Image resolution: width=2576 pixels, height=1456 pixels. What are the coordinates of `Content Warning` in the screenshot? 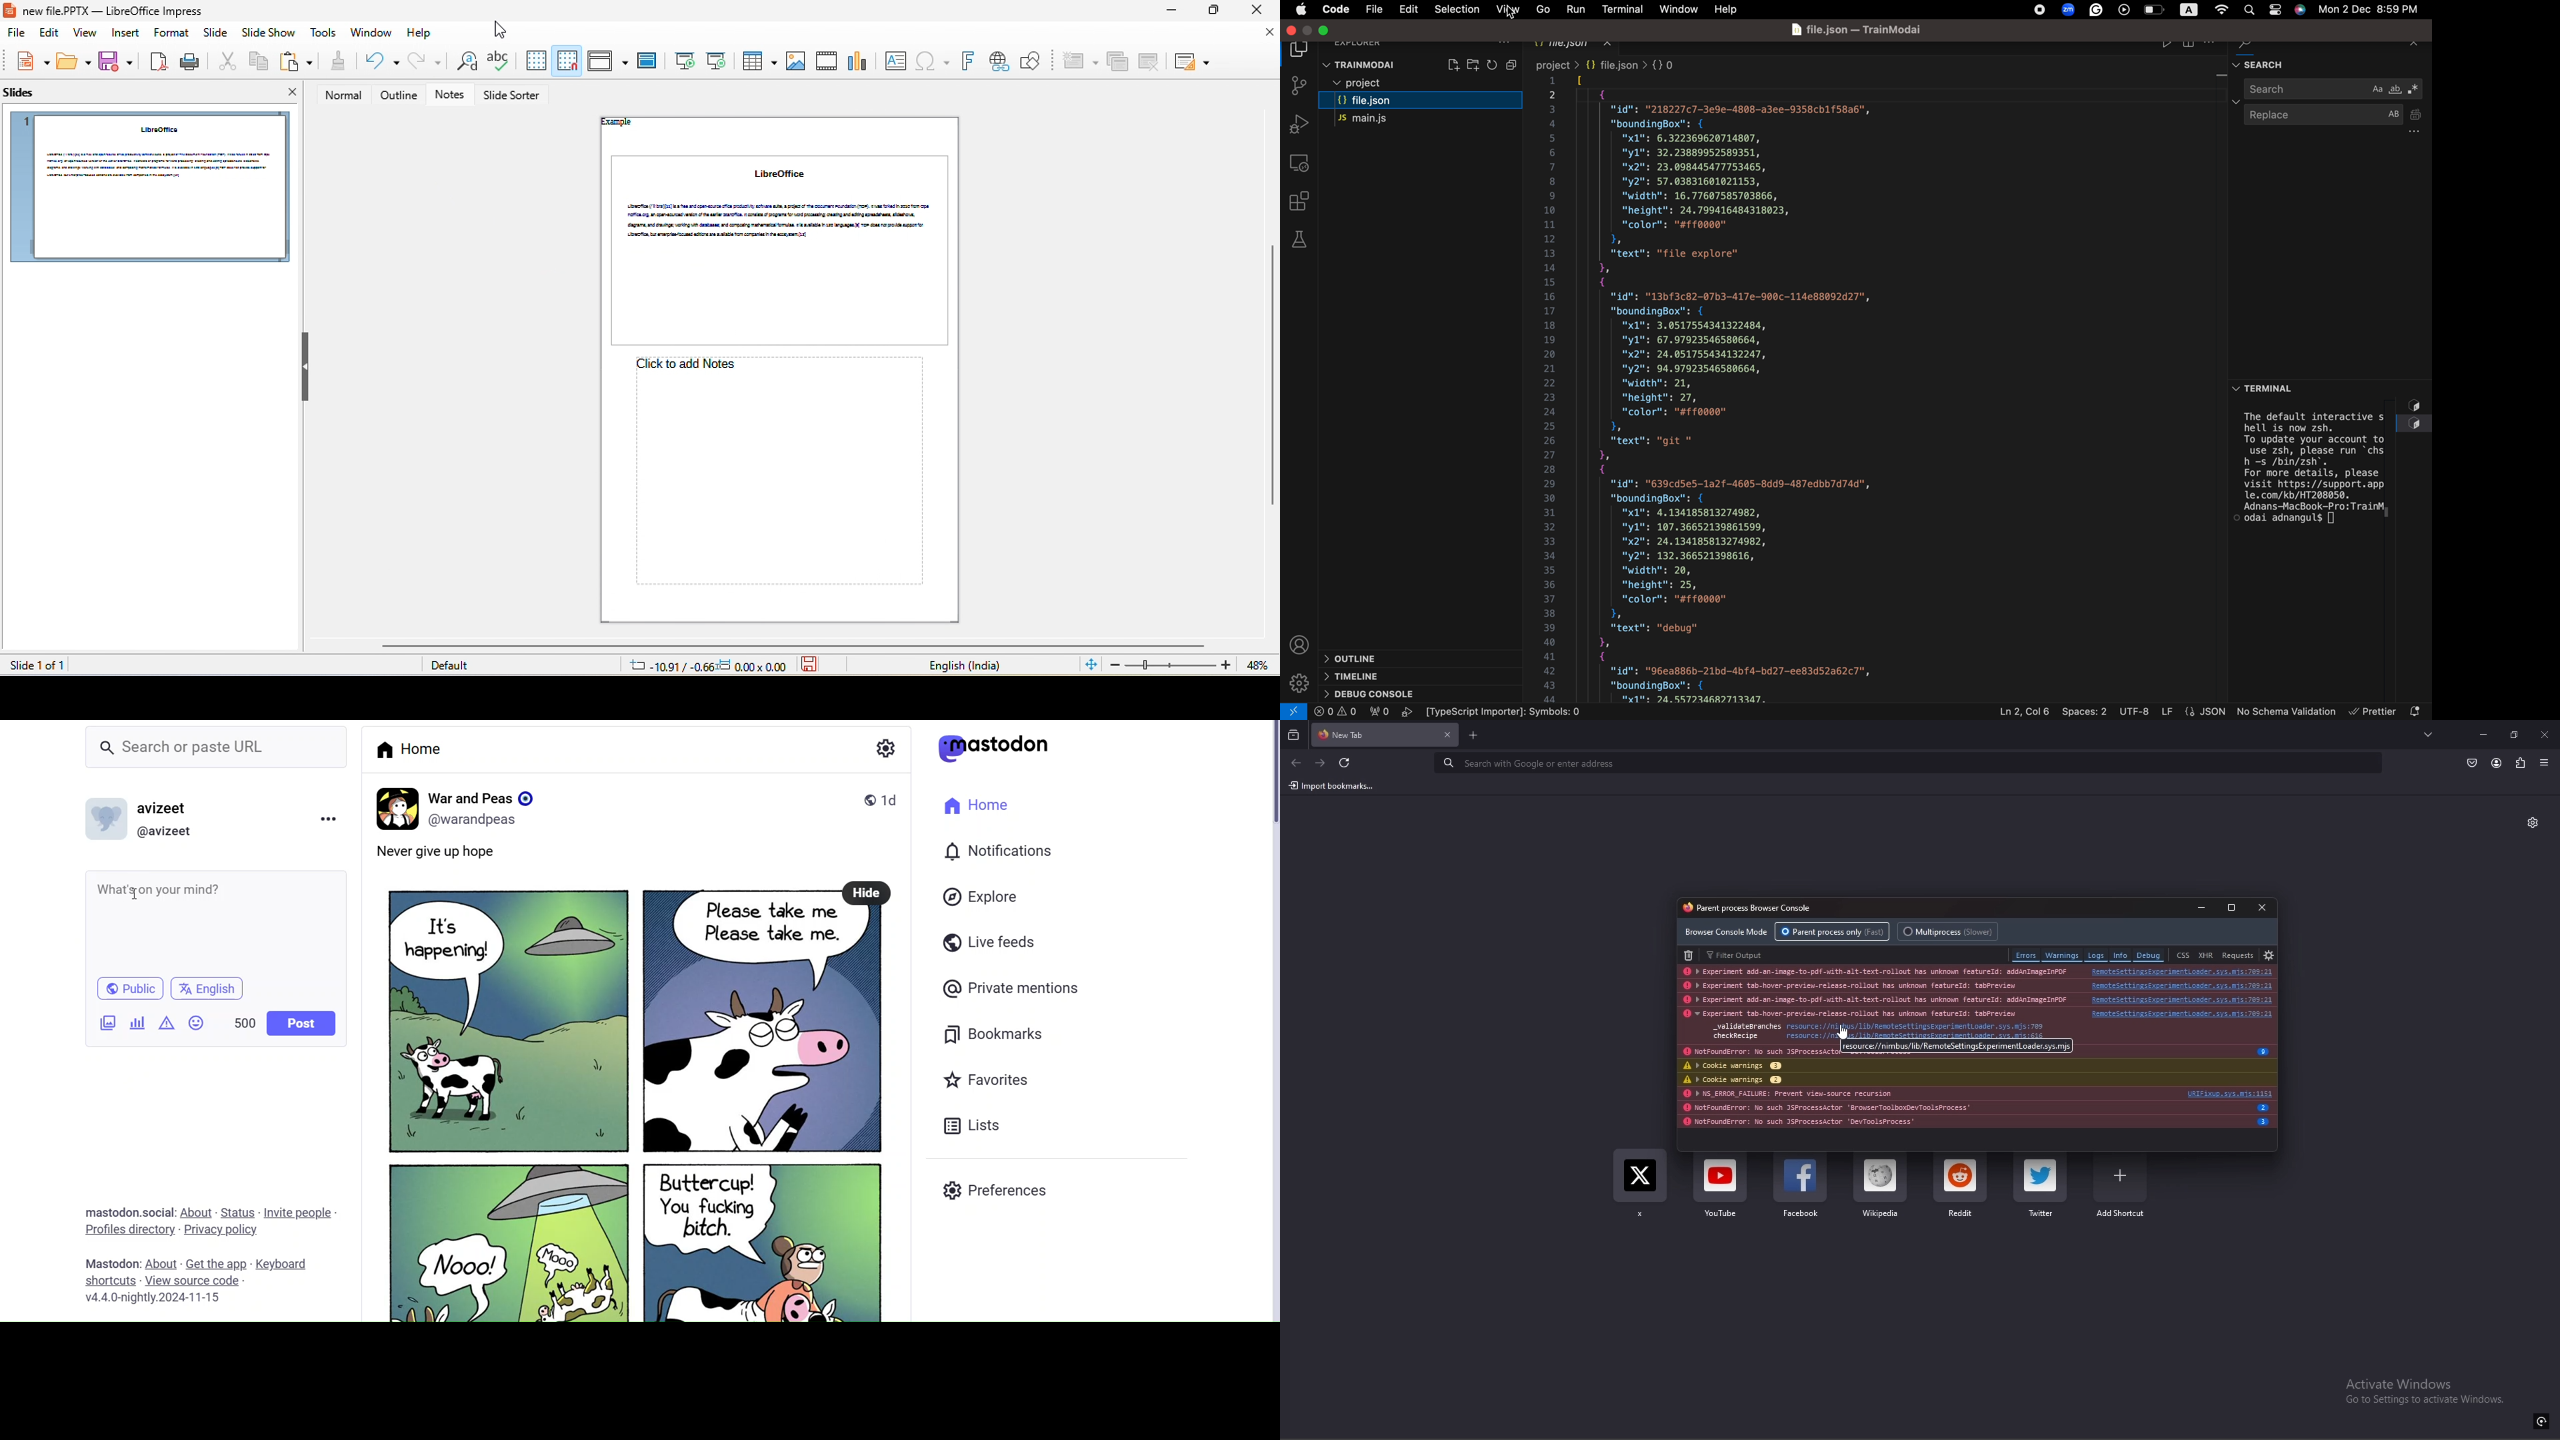 It's located at (163, 1023).